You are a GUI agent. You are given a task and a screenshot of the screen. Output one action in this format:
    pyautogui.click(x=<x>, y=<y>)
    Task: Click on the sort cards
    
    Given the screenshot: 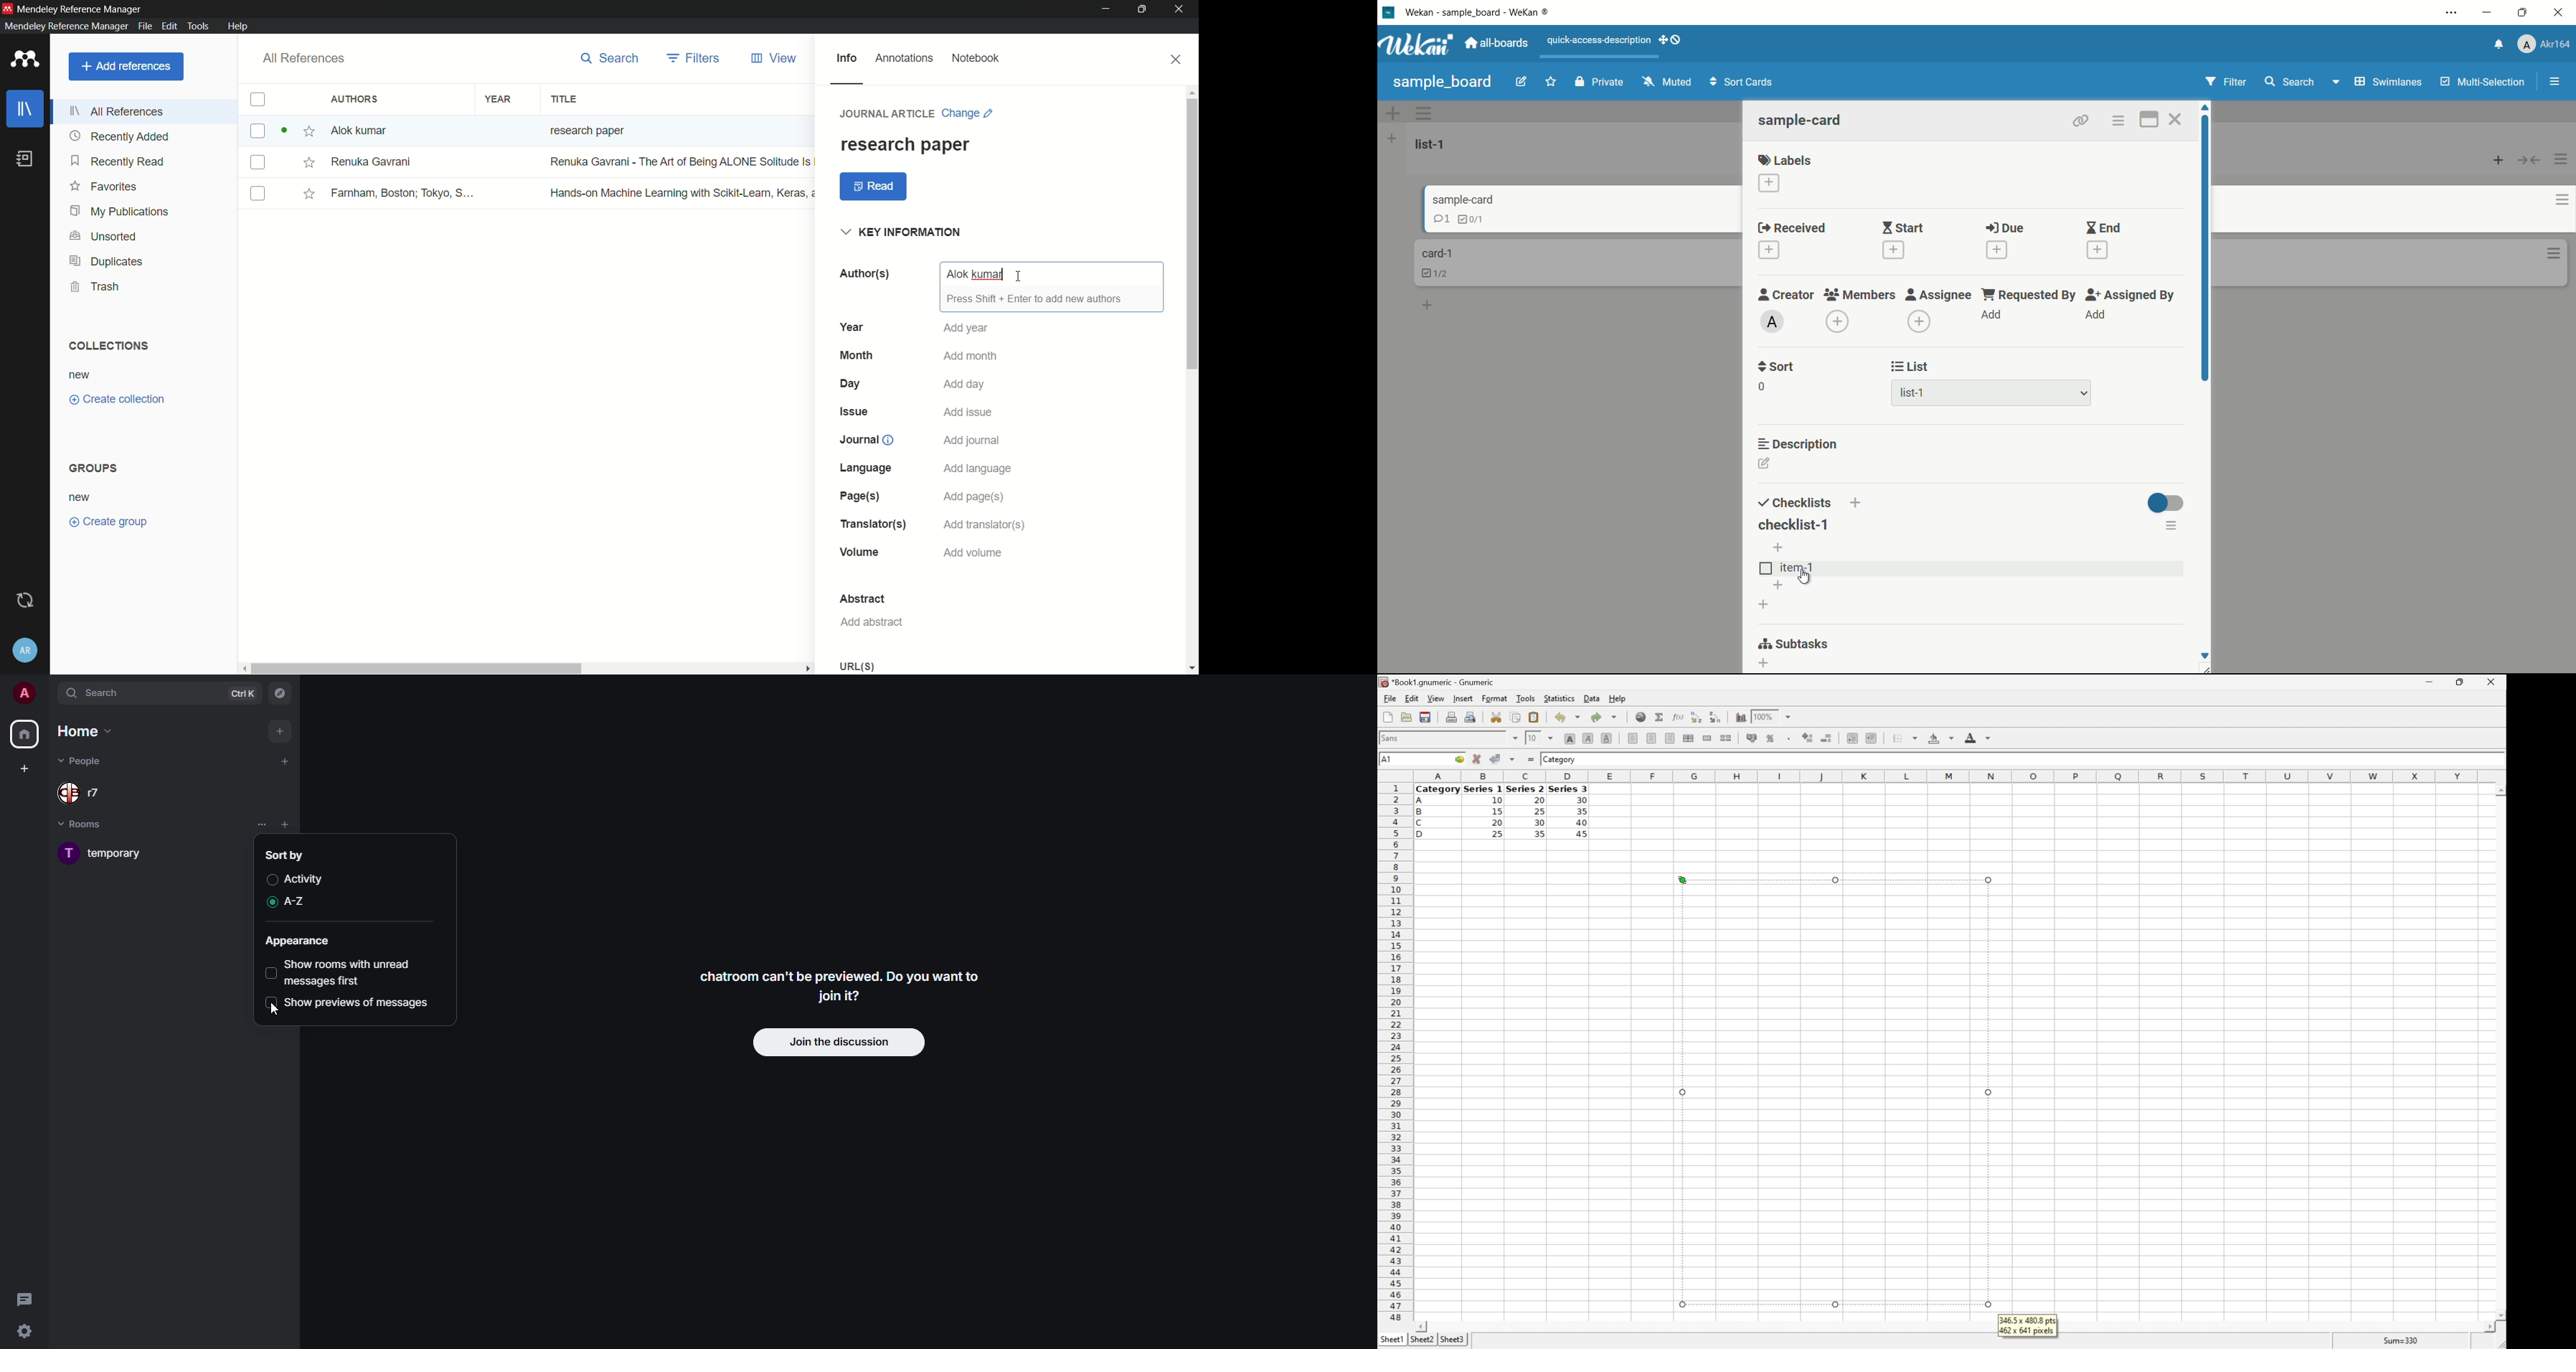 What is the action you would take?
    pyautogui.click(x=1743, y=82)
    